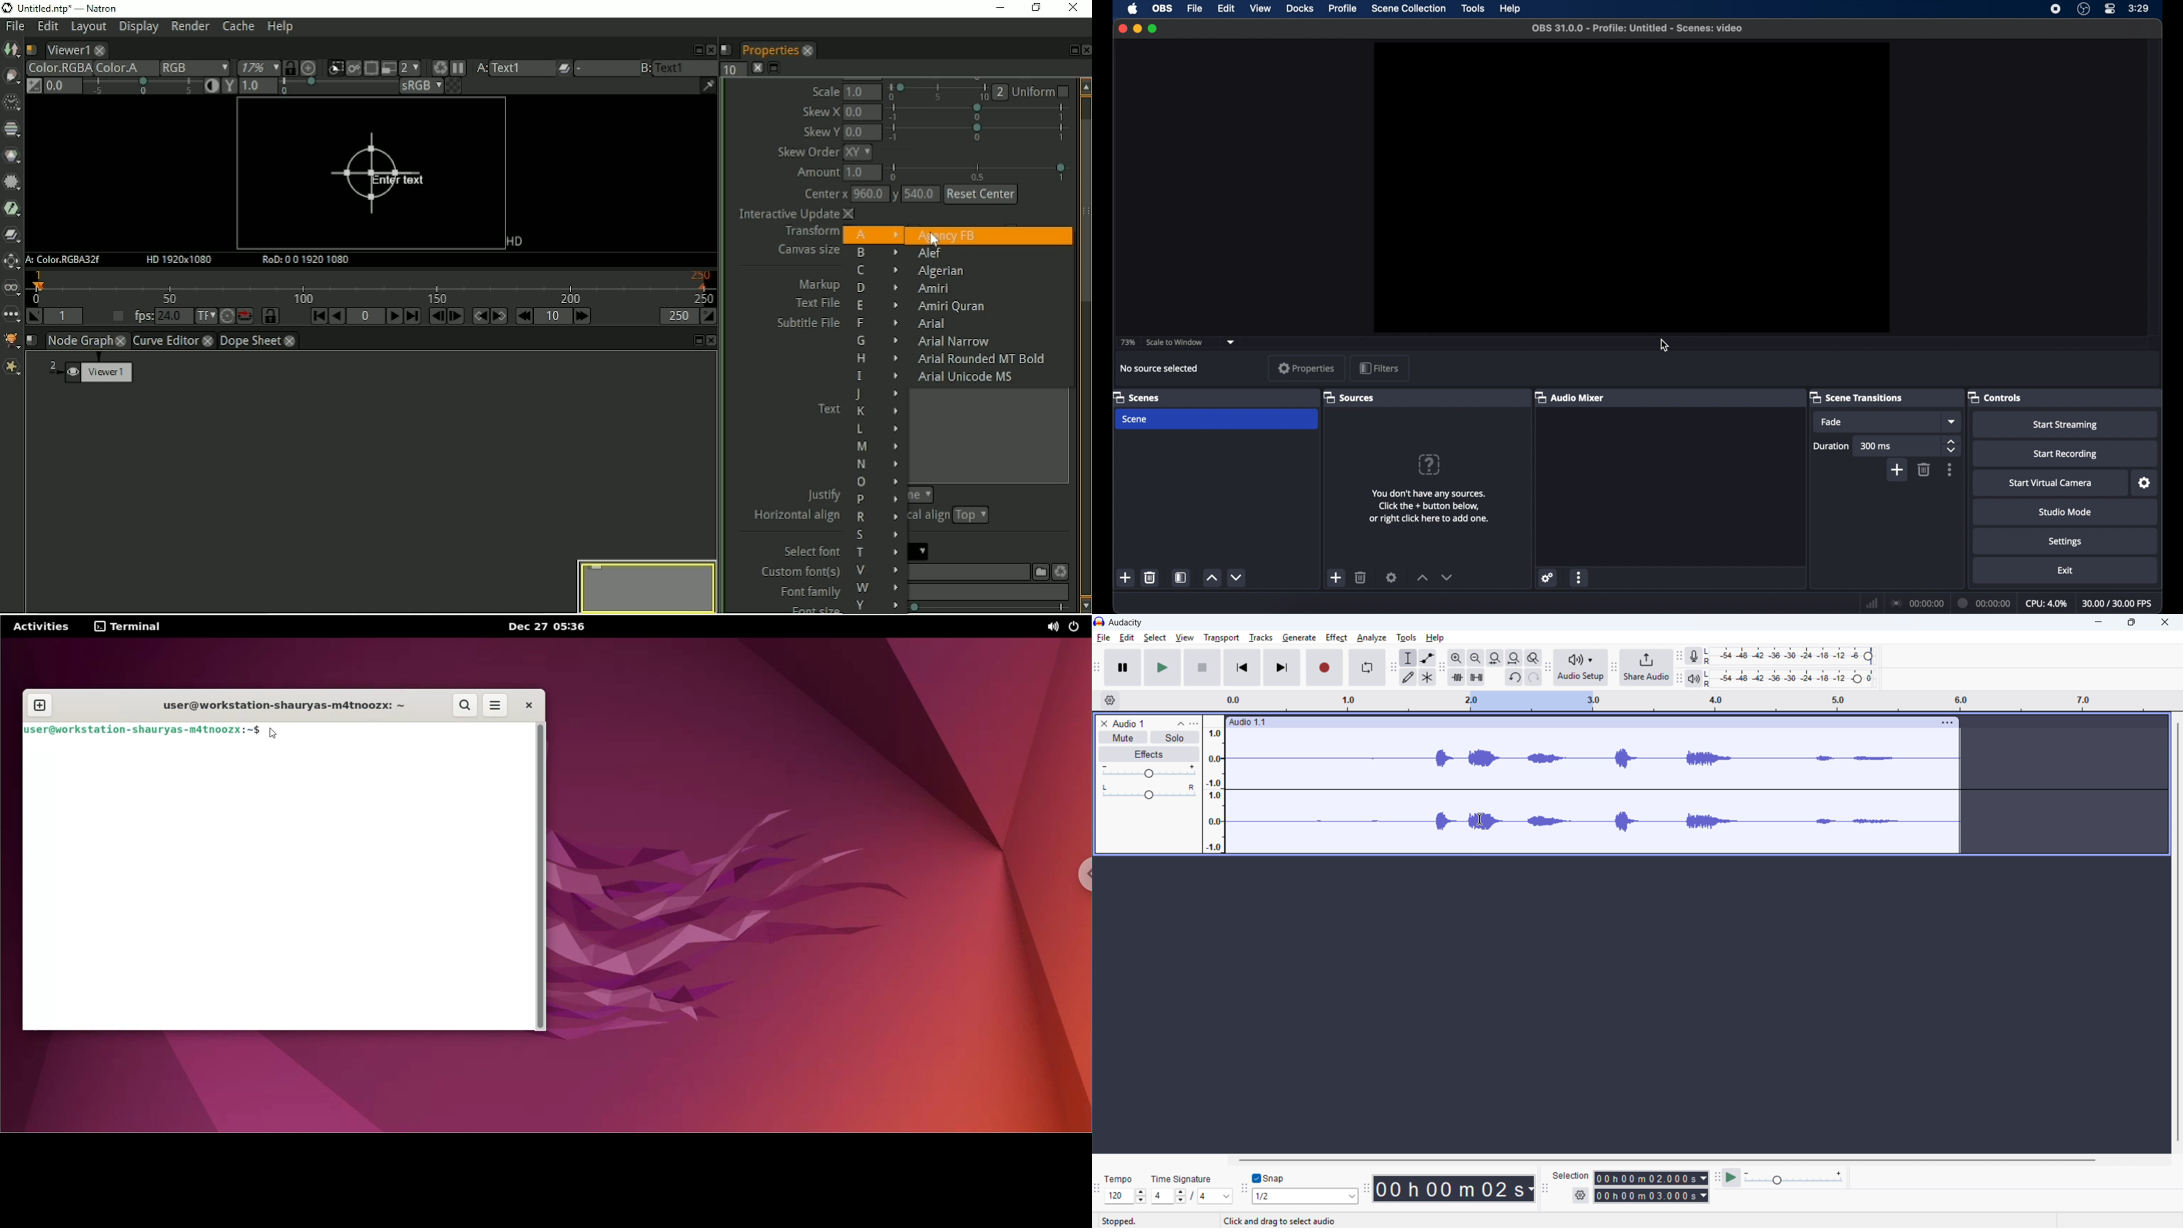 Image resolution: width=2184 pixels, height=1232 pixels. What do you see at coordinates (1176, 737) in the screenshot?
I see `Solo` at bounding box center [1176, 737].